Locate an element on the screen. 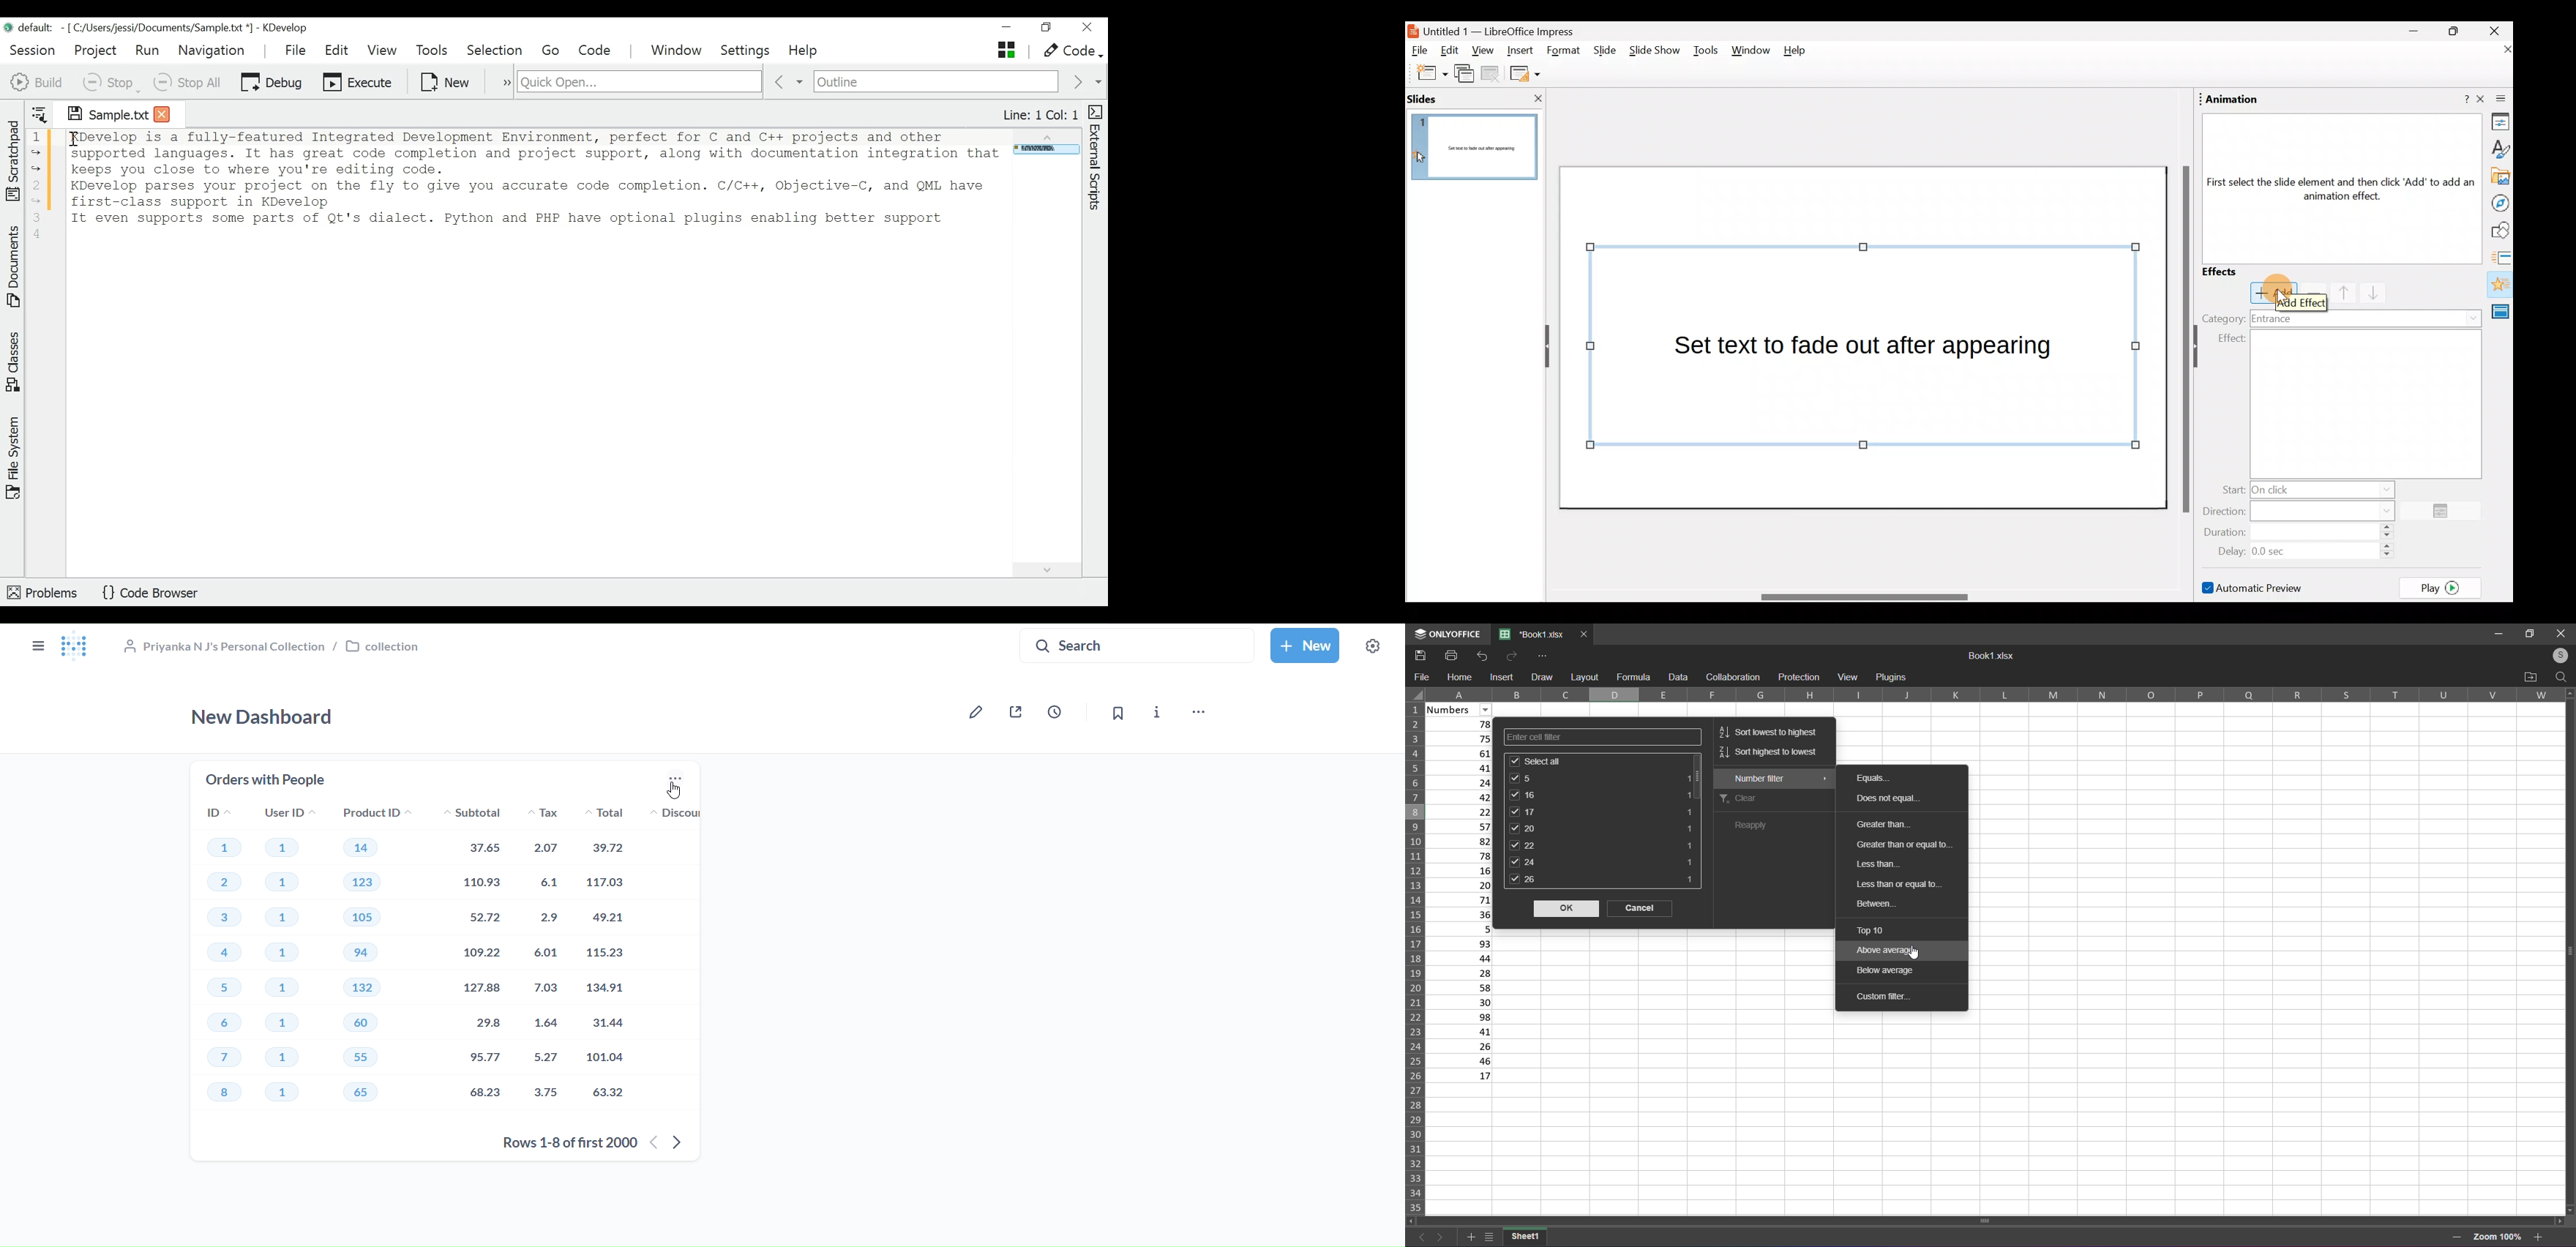  *Book1.xlsx is located at coordinates (1532, 635).